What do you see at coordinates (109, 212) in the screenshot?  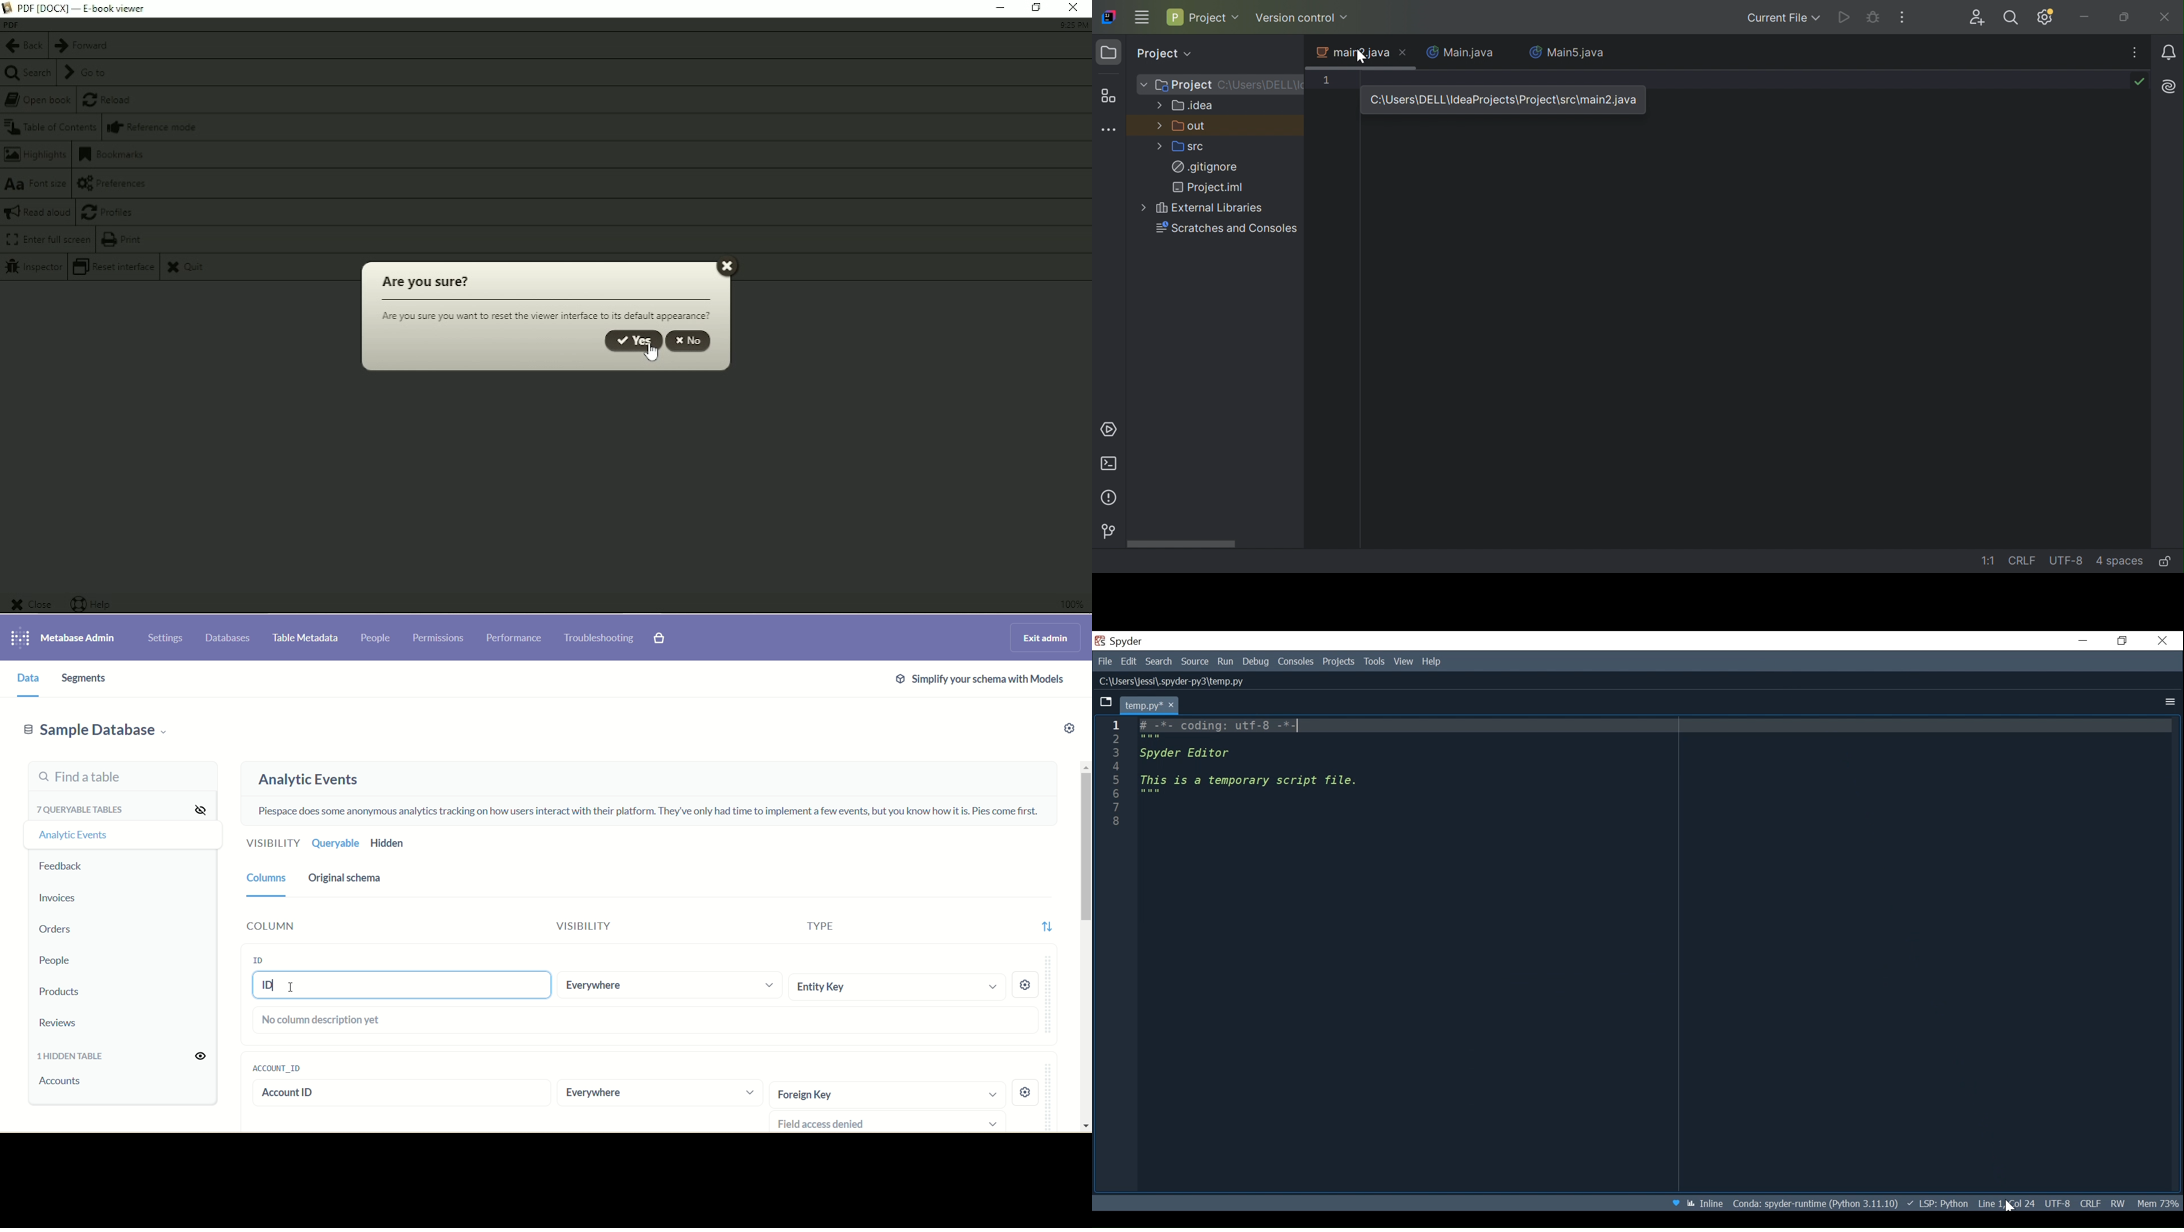 I see `Profiles` at bounding box center [109, 212].